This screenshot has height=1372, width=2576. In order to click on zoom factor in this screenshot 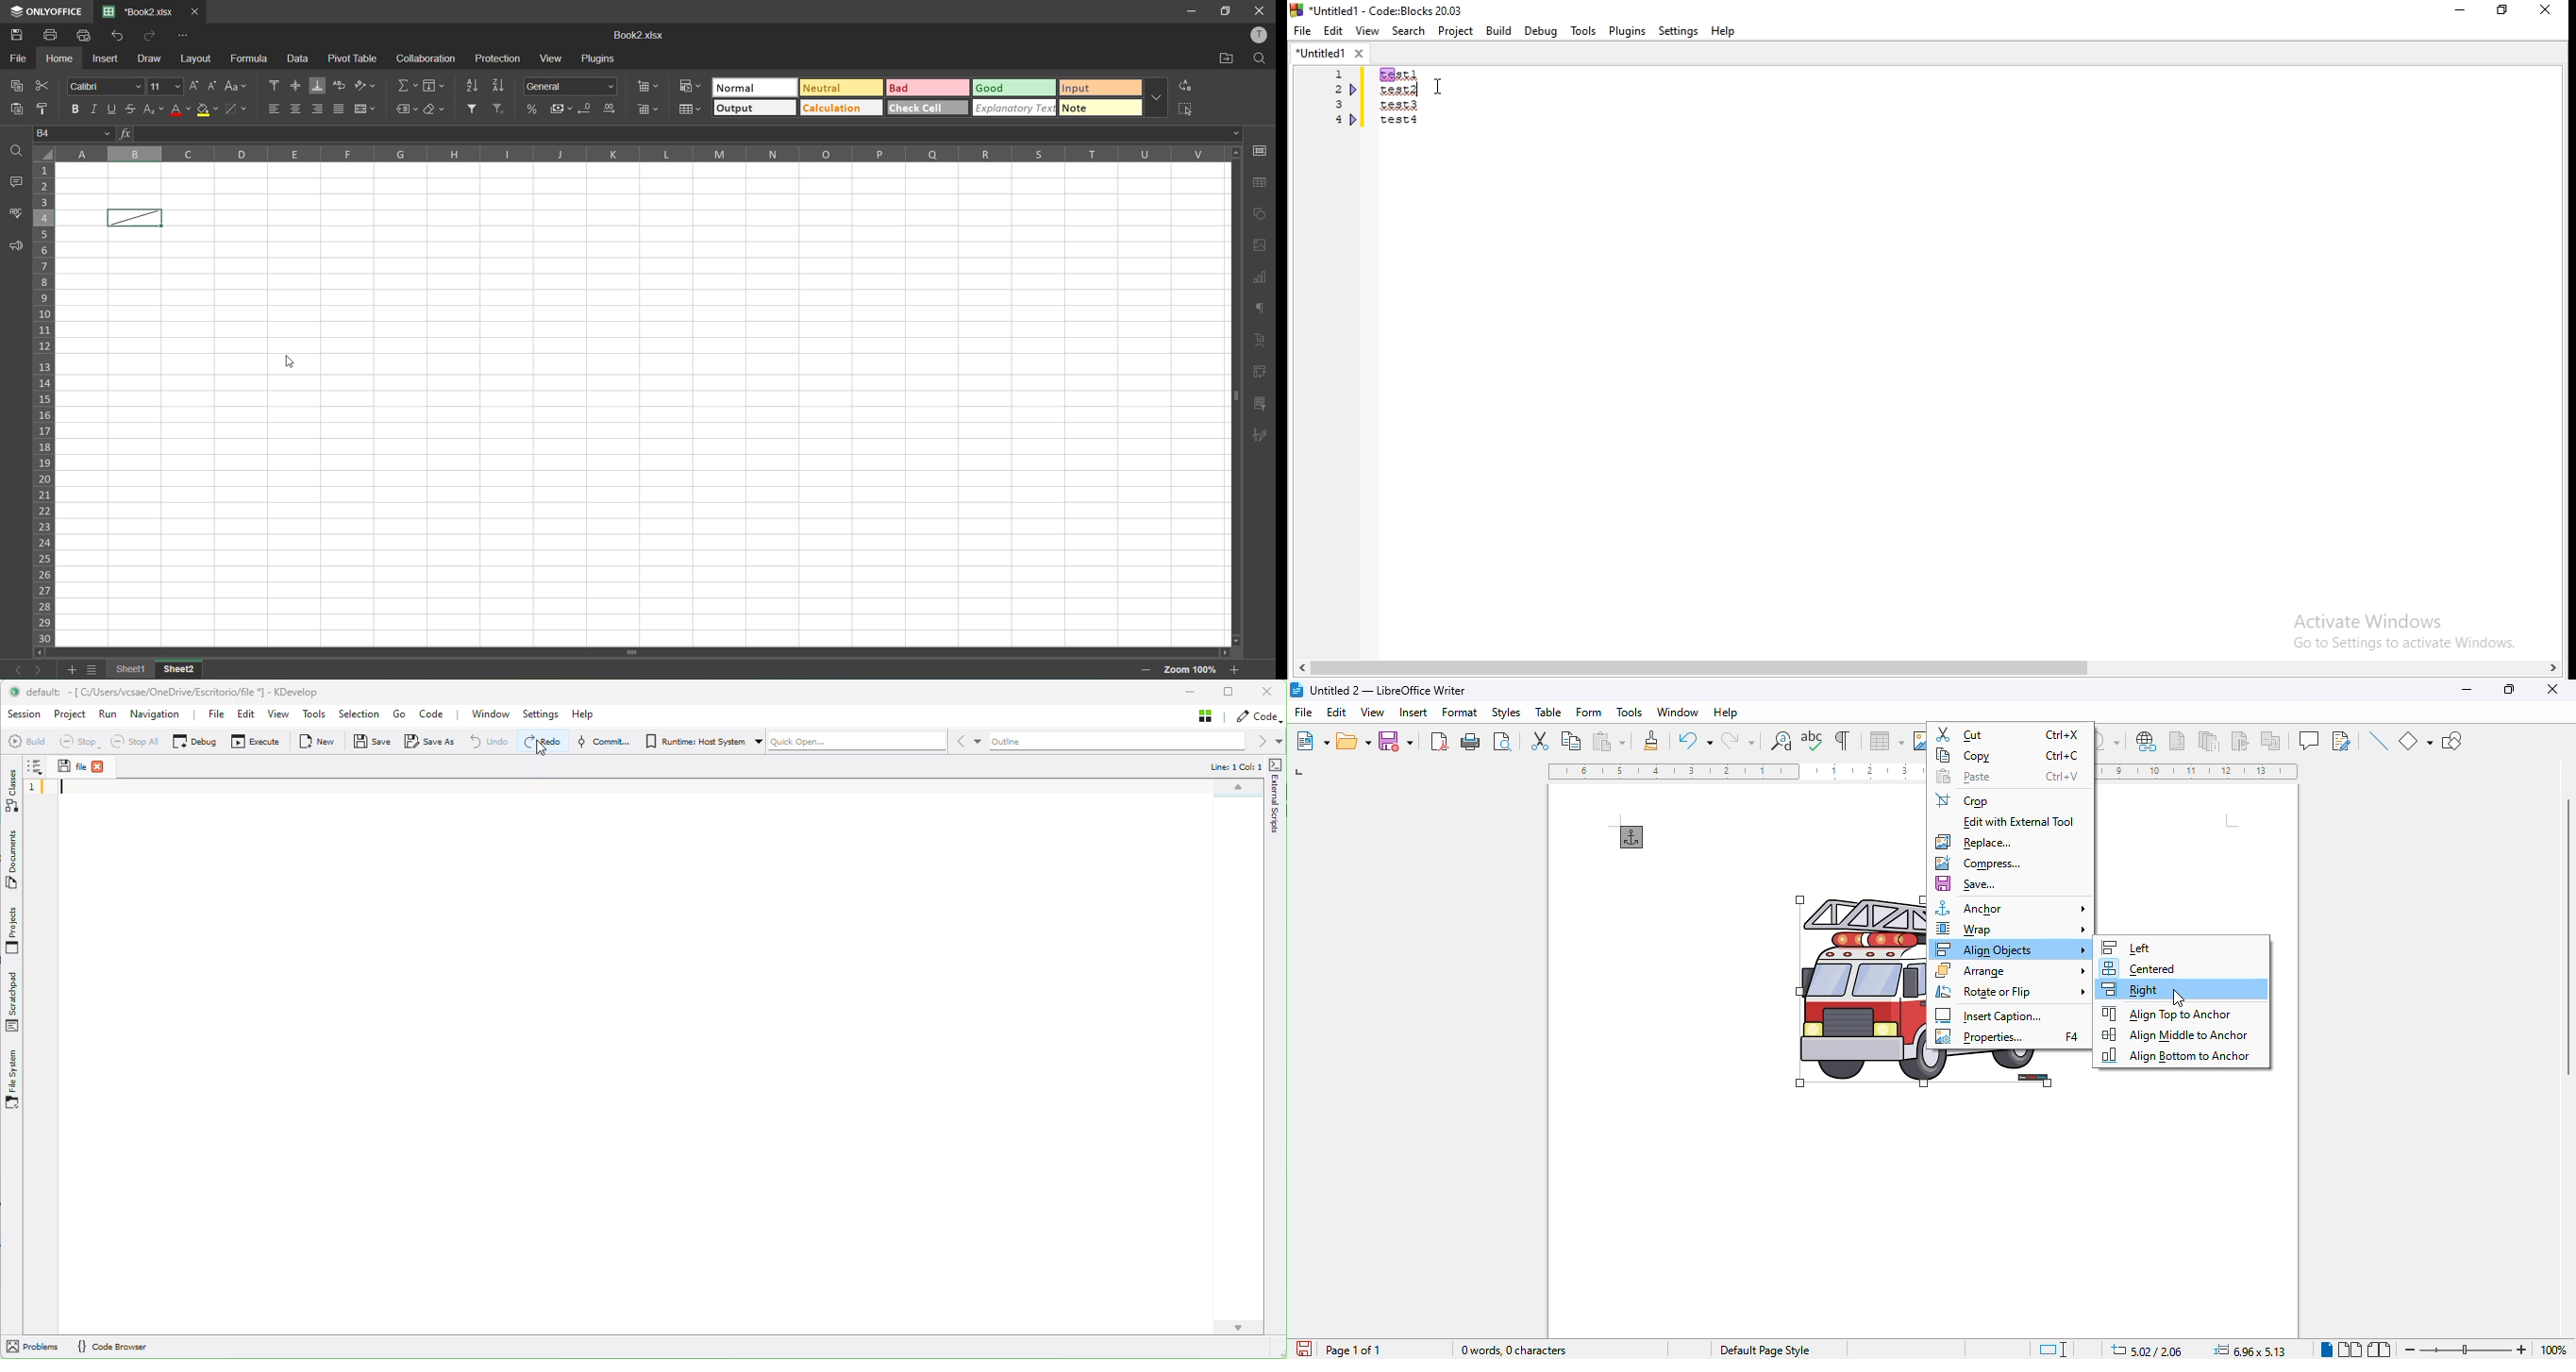, I will do `click(2553, 1350)`.